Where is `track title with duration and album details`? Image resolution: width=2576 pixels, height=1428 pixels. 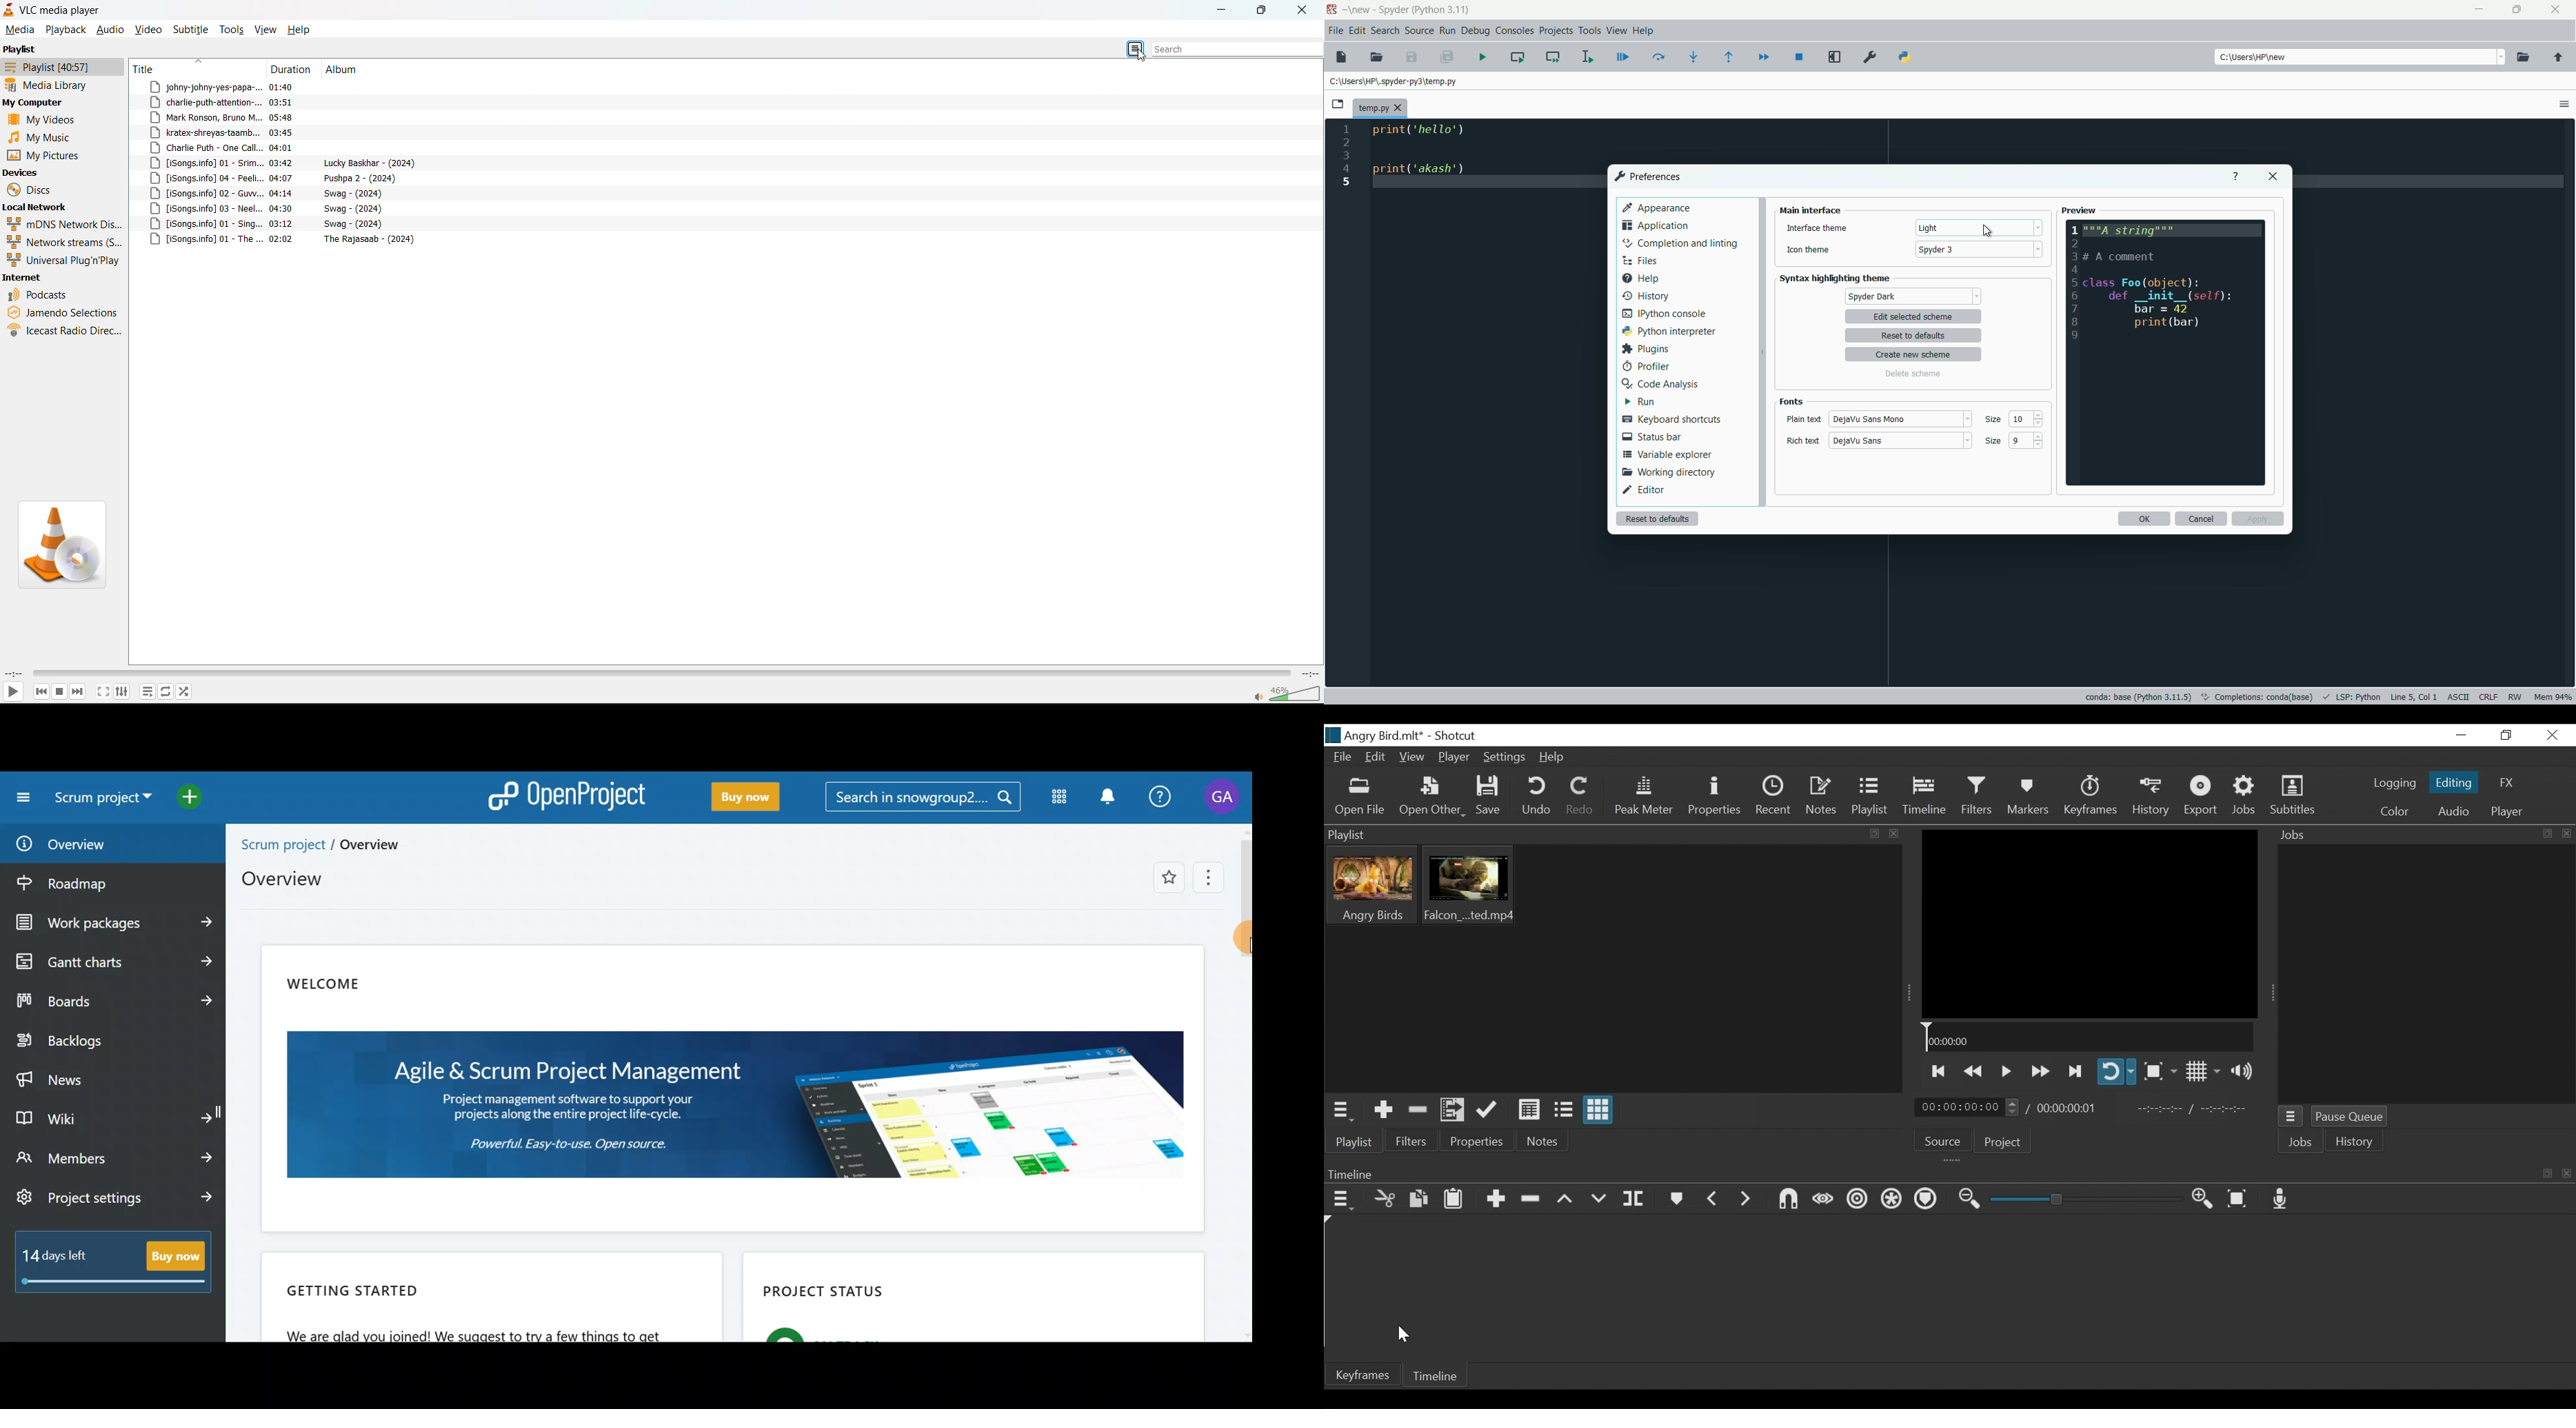
track title with duration and album details is located at coordinates (275, 193).